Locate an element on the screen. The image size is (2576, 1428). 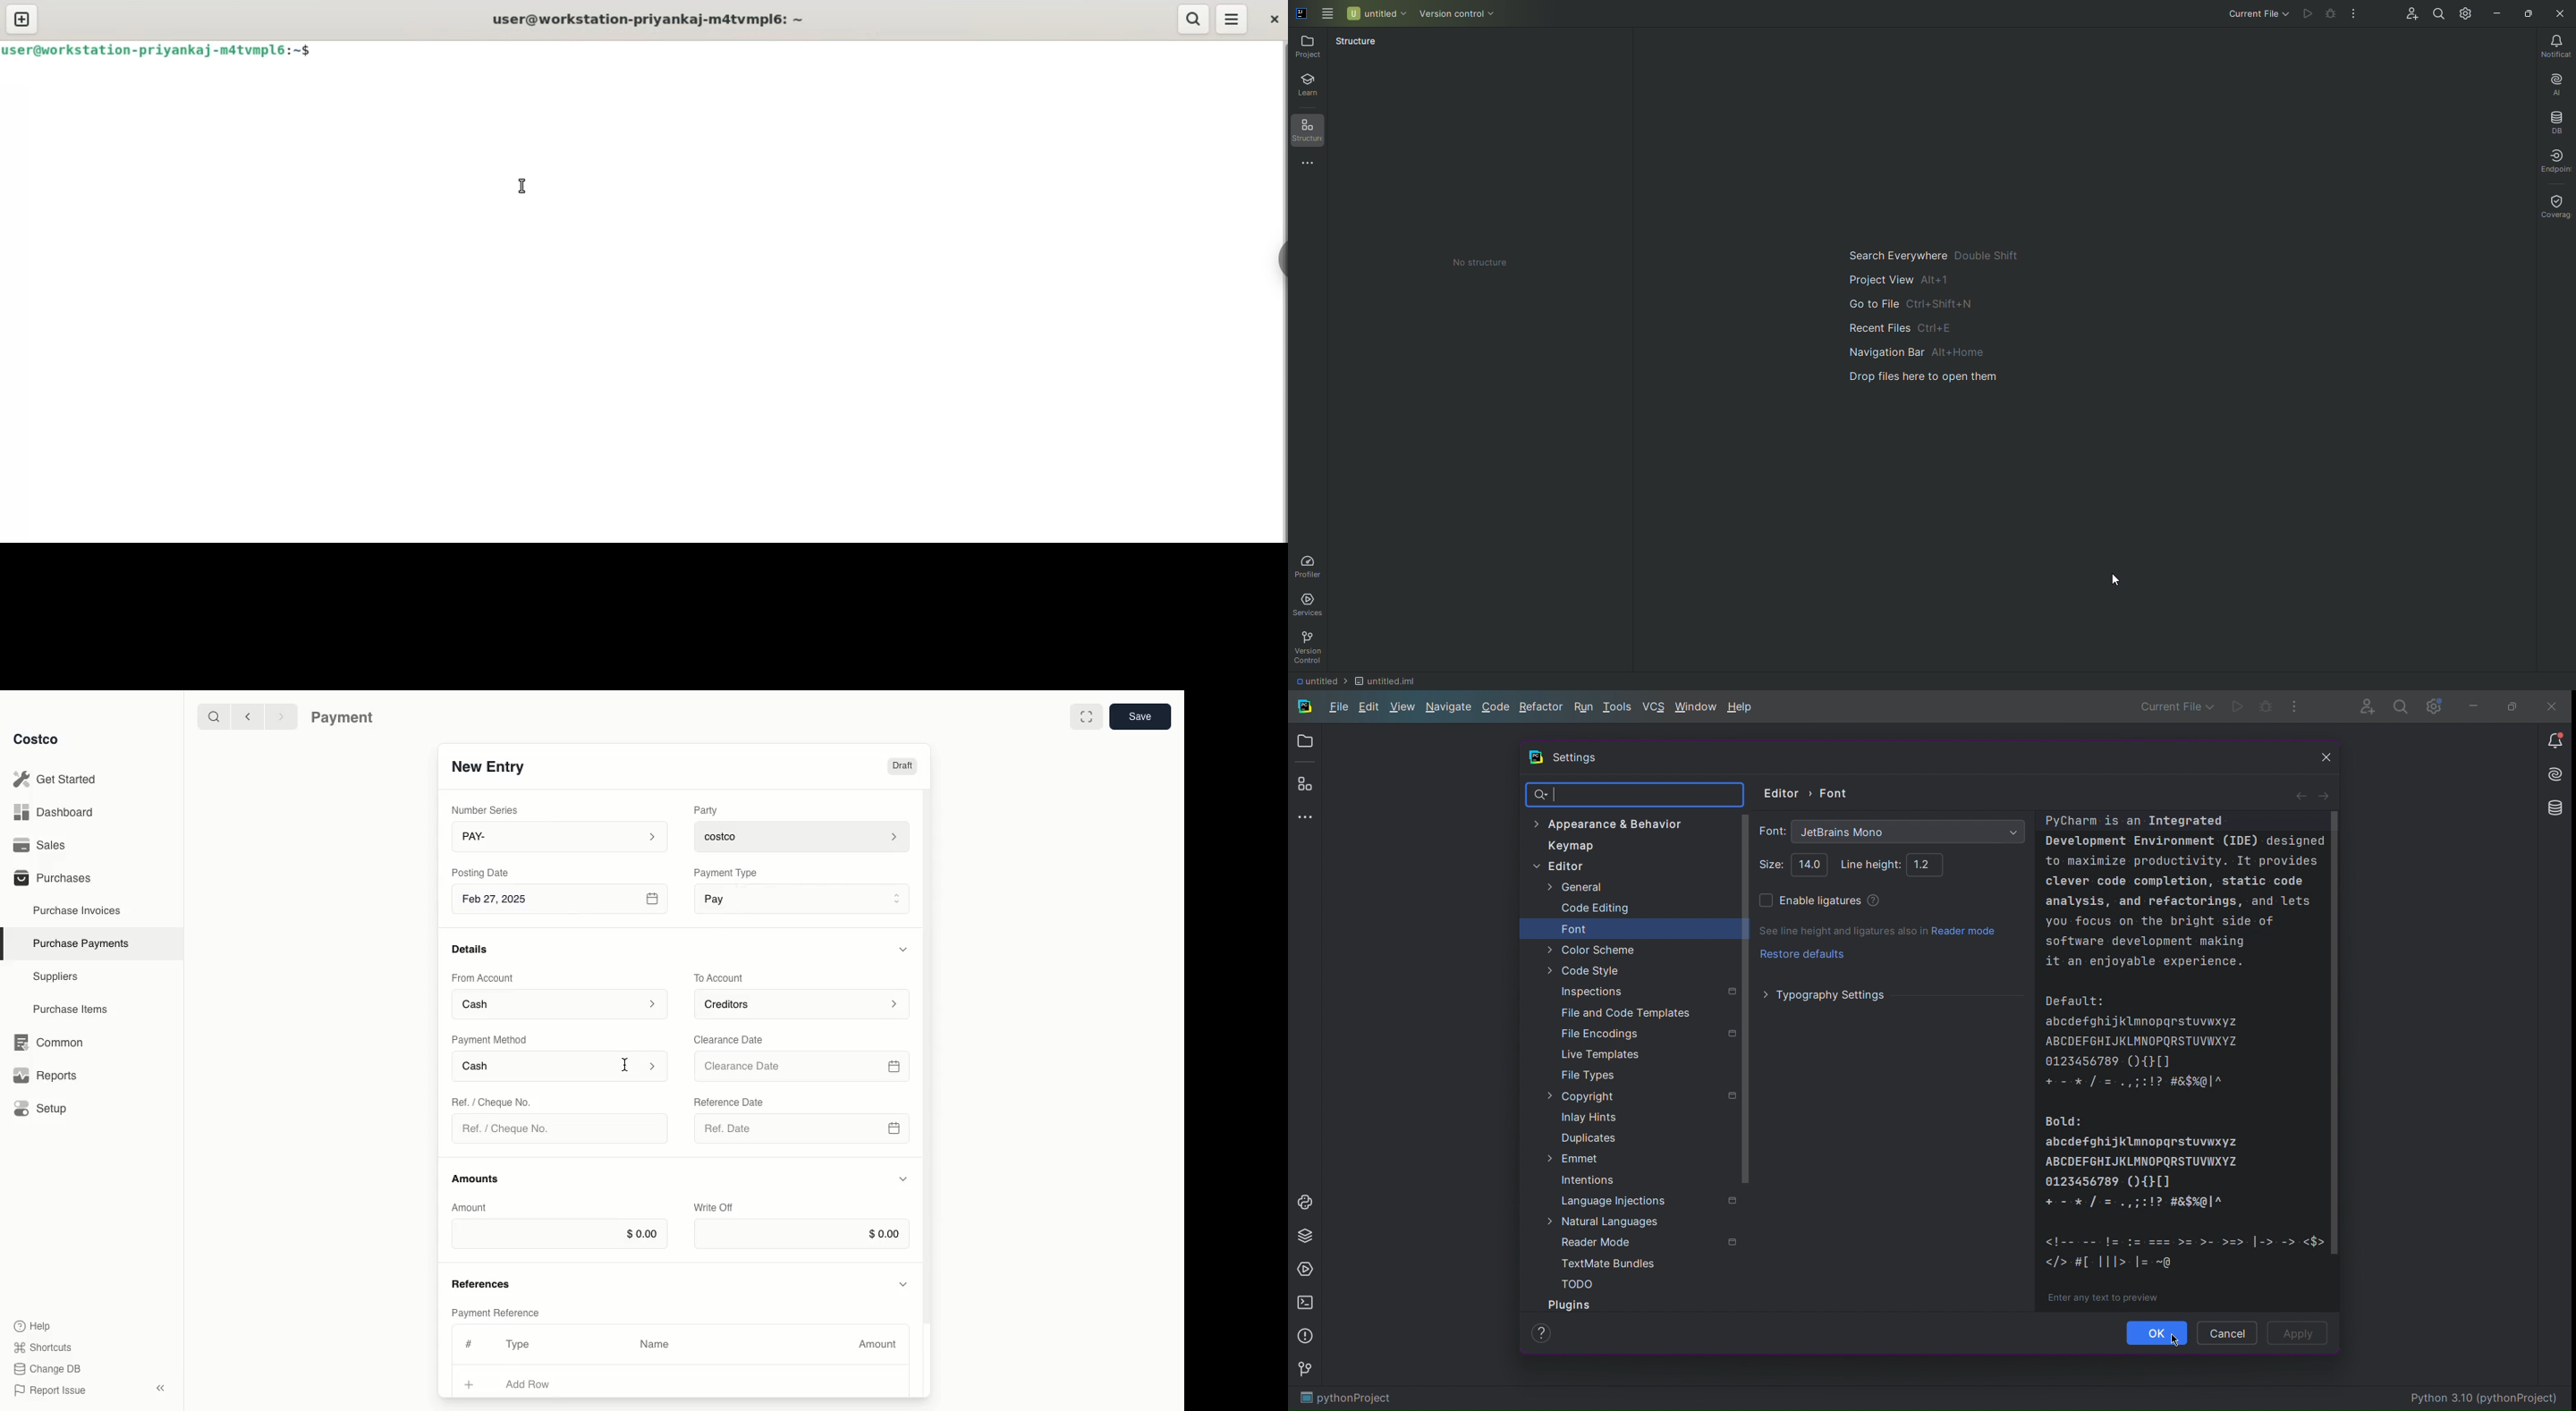
Get Started is located at coordinates (58, 779).